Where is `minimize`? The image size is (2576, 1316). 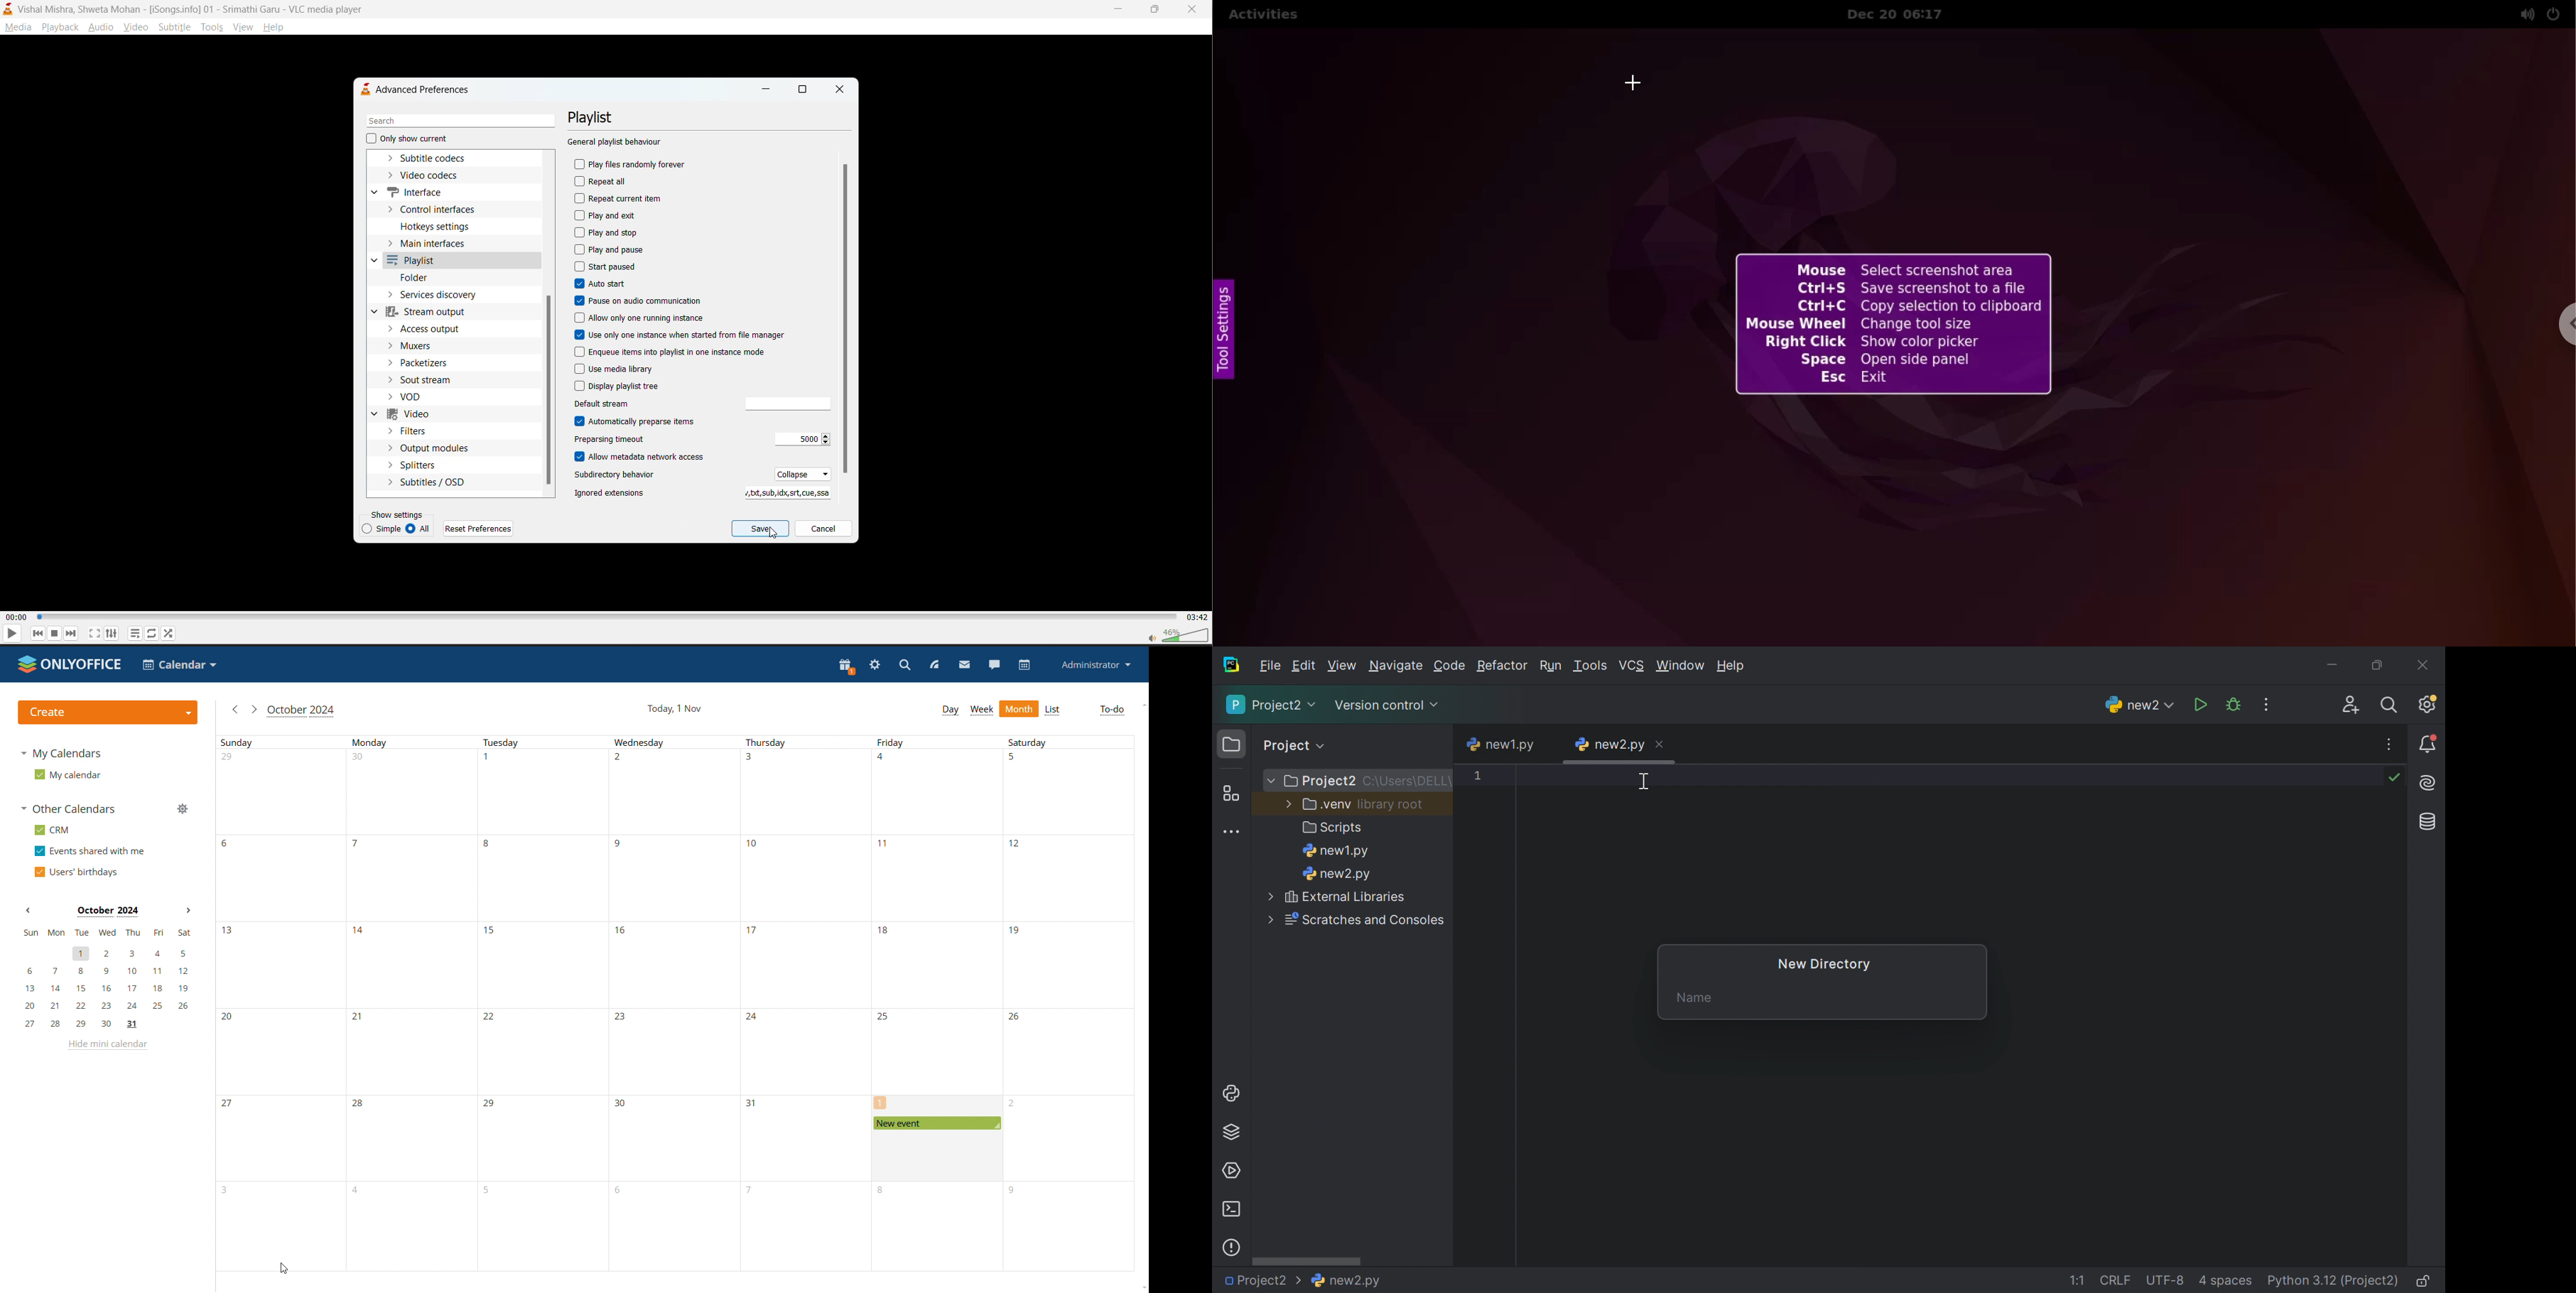
minimize is located at coordinates (763, 88).